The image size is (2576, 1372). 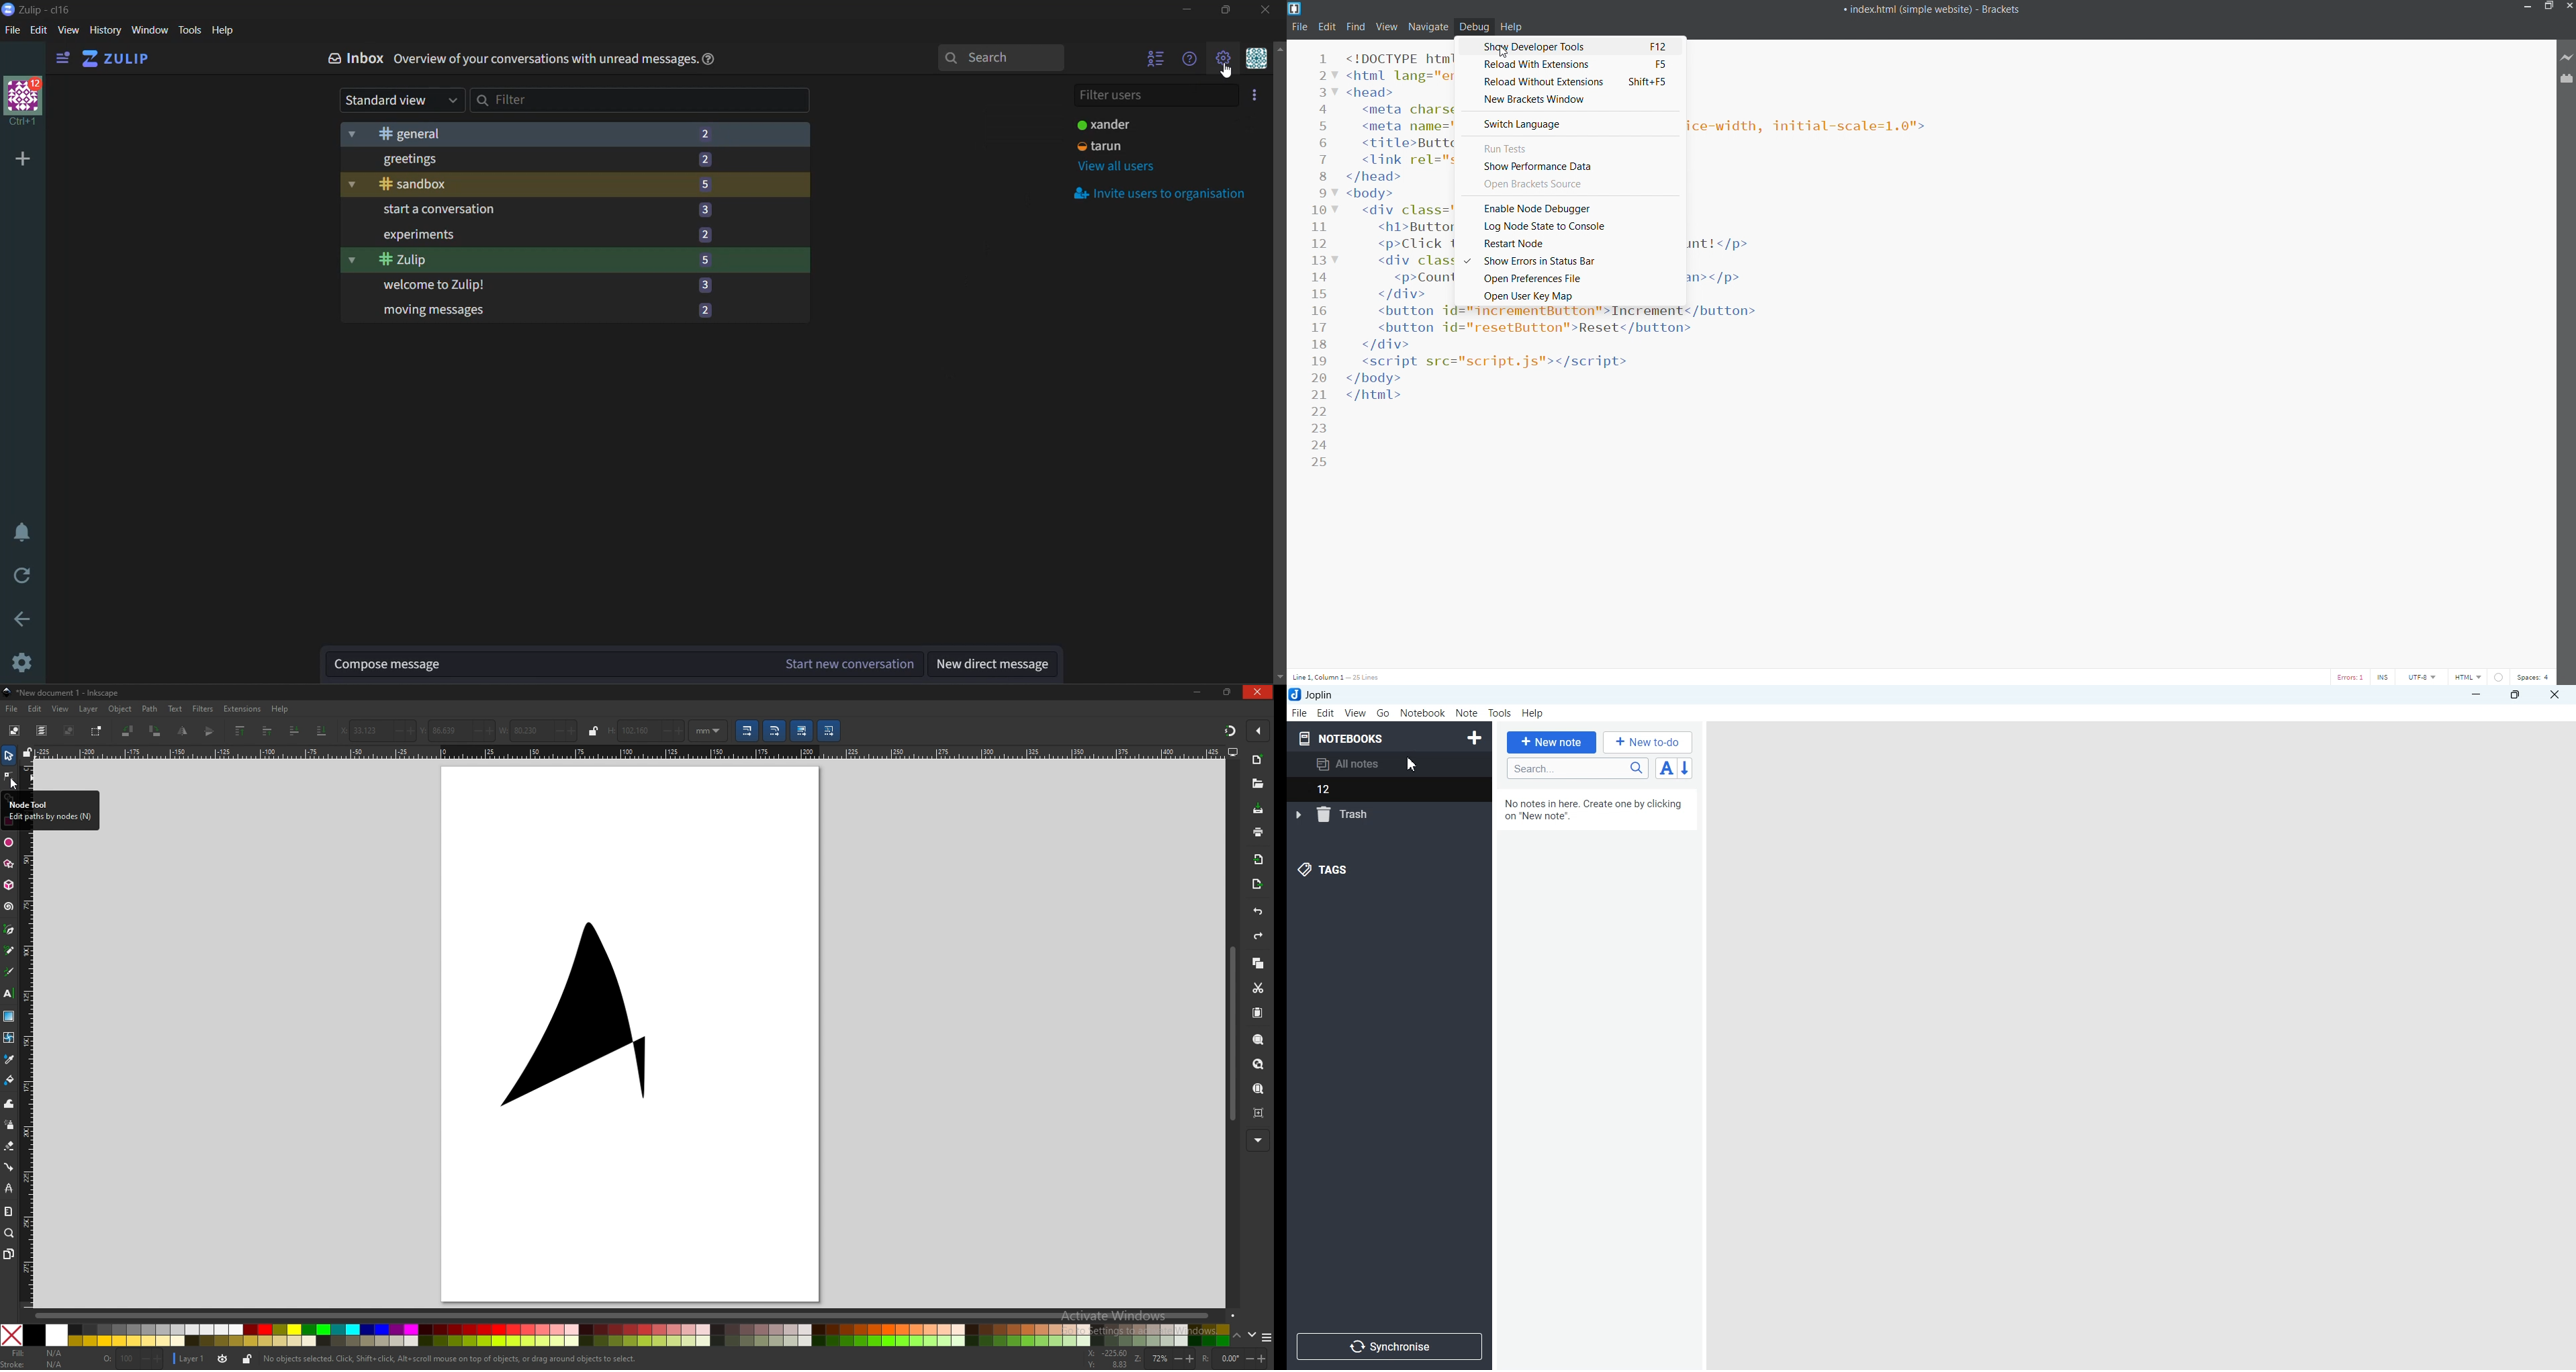 What do you see at coordinates (191, 1359) in the screenshot?
I see `layer` at bounding box center [191, 1359].